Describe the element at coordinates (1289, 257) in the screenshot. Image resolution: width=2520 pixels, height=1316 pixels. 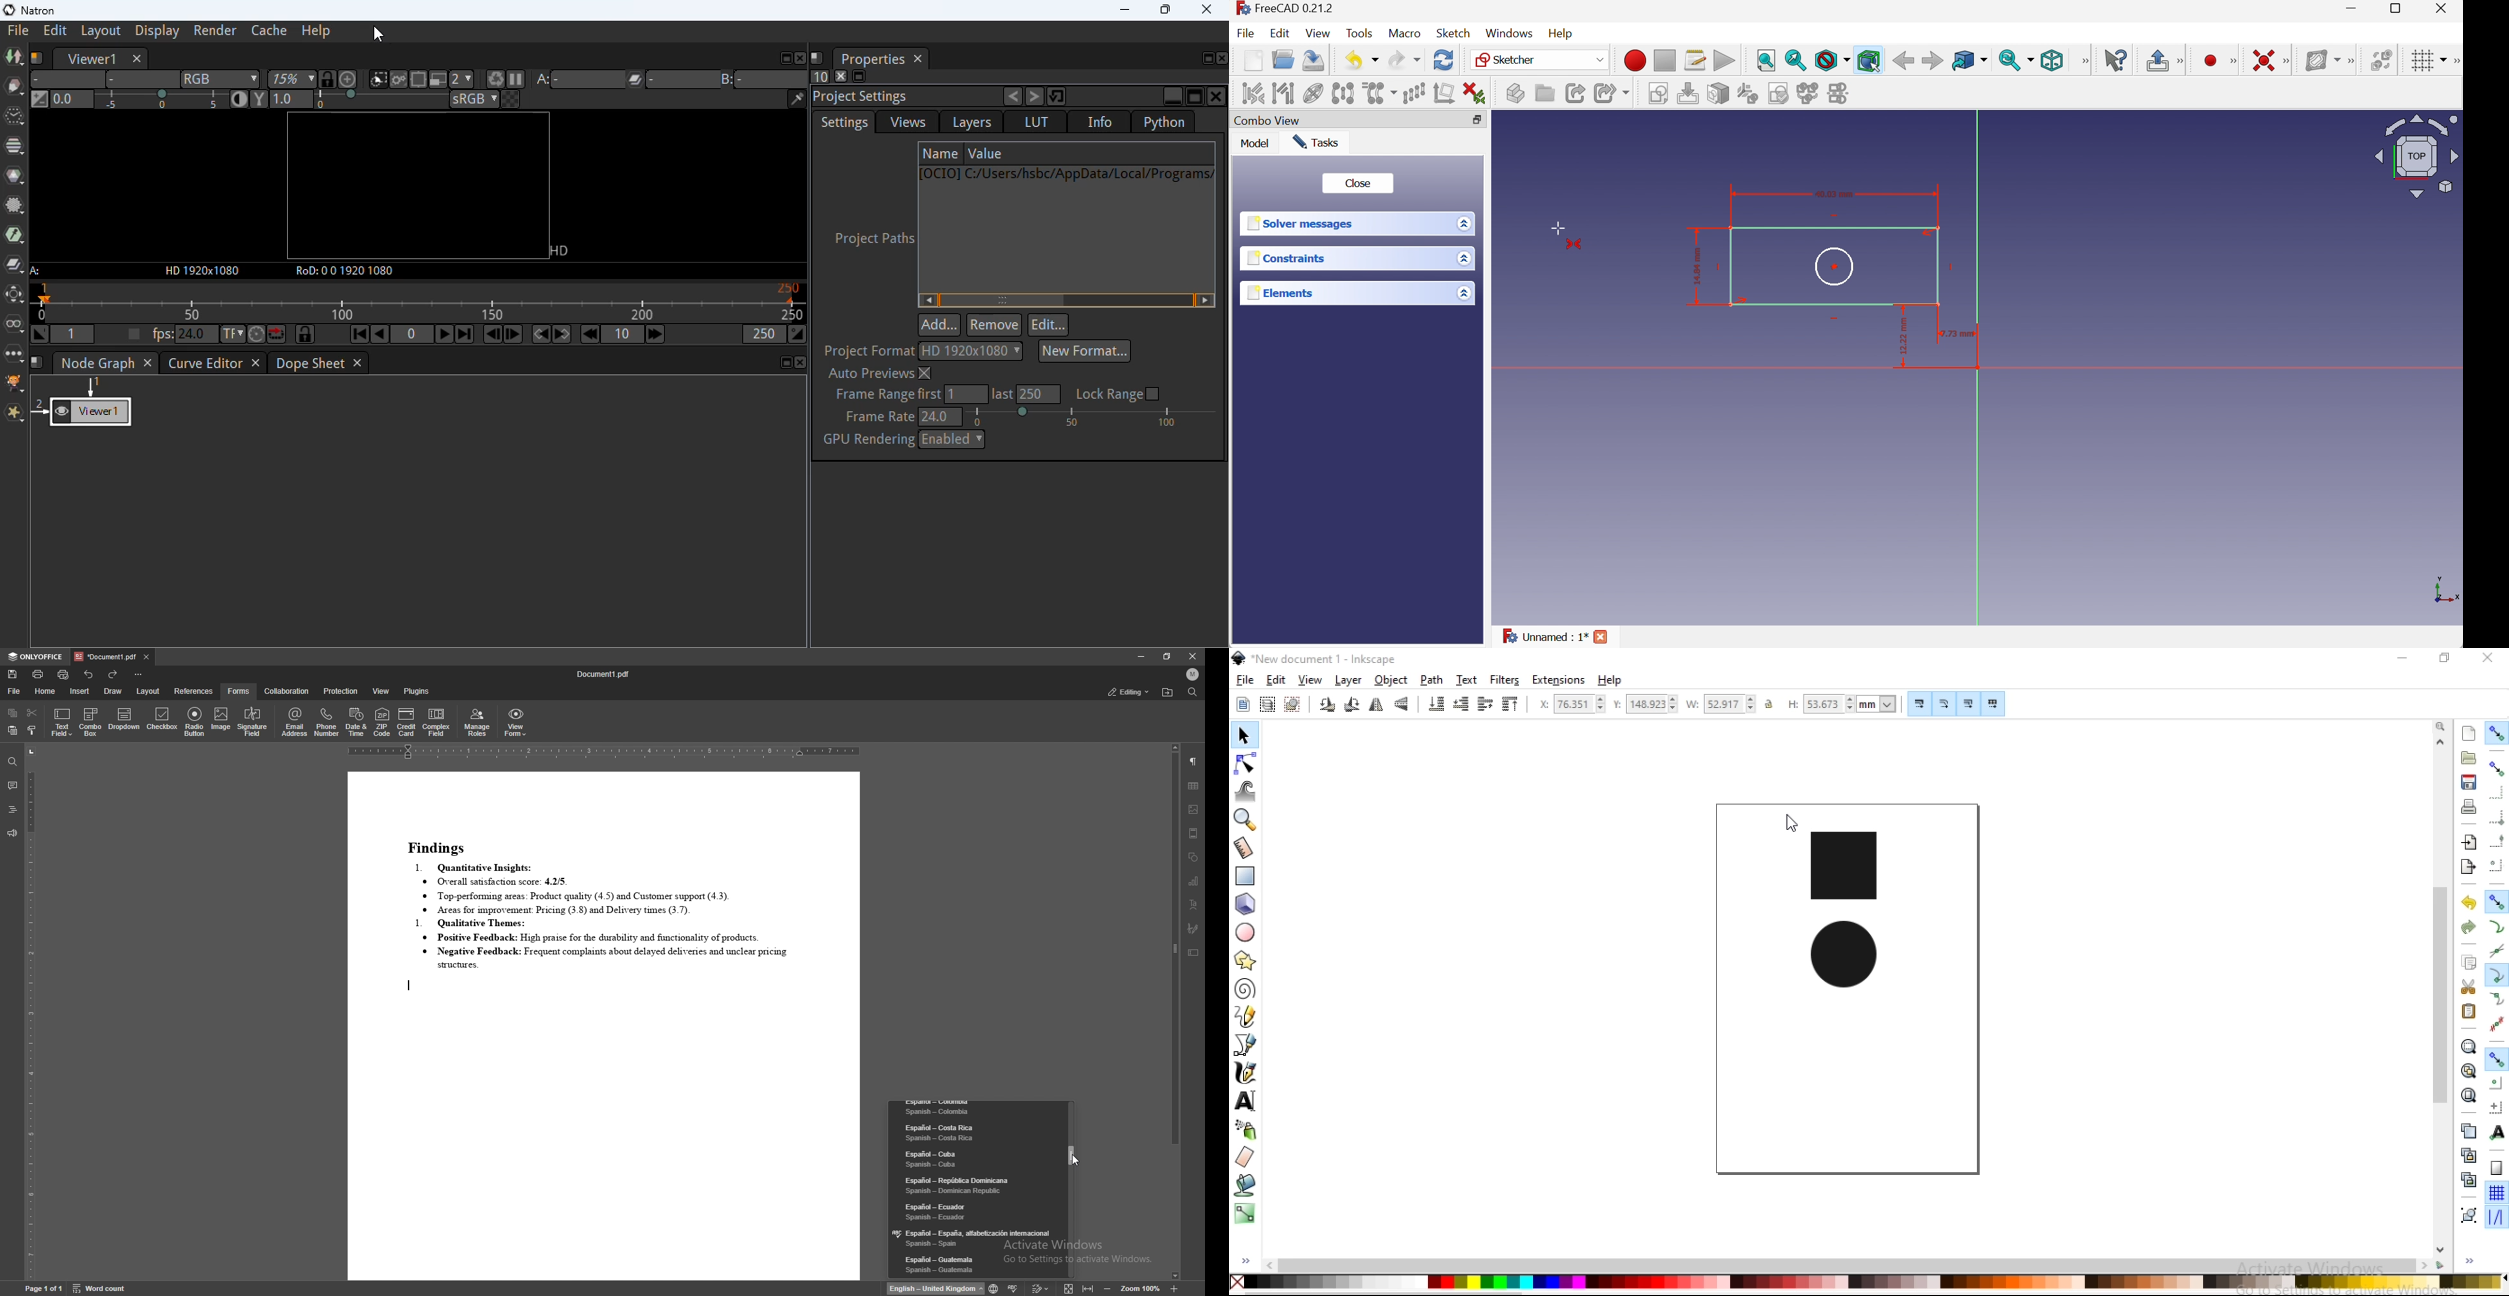
I see `Constraints` at that location.